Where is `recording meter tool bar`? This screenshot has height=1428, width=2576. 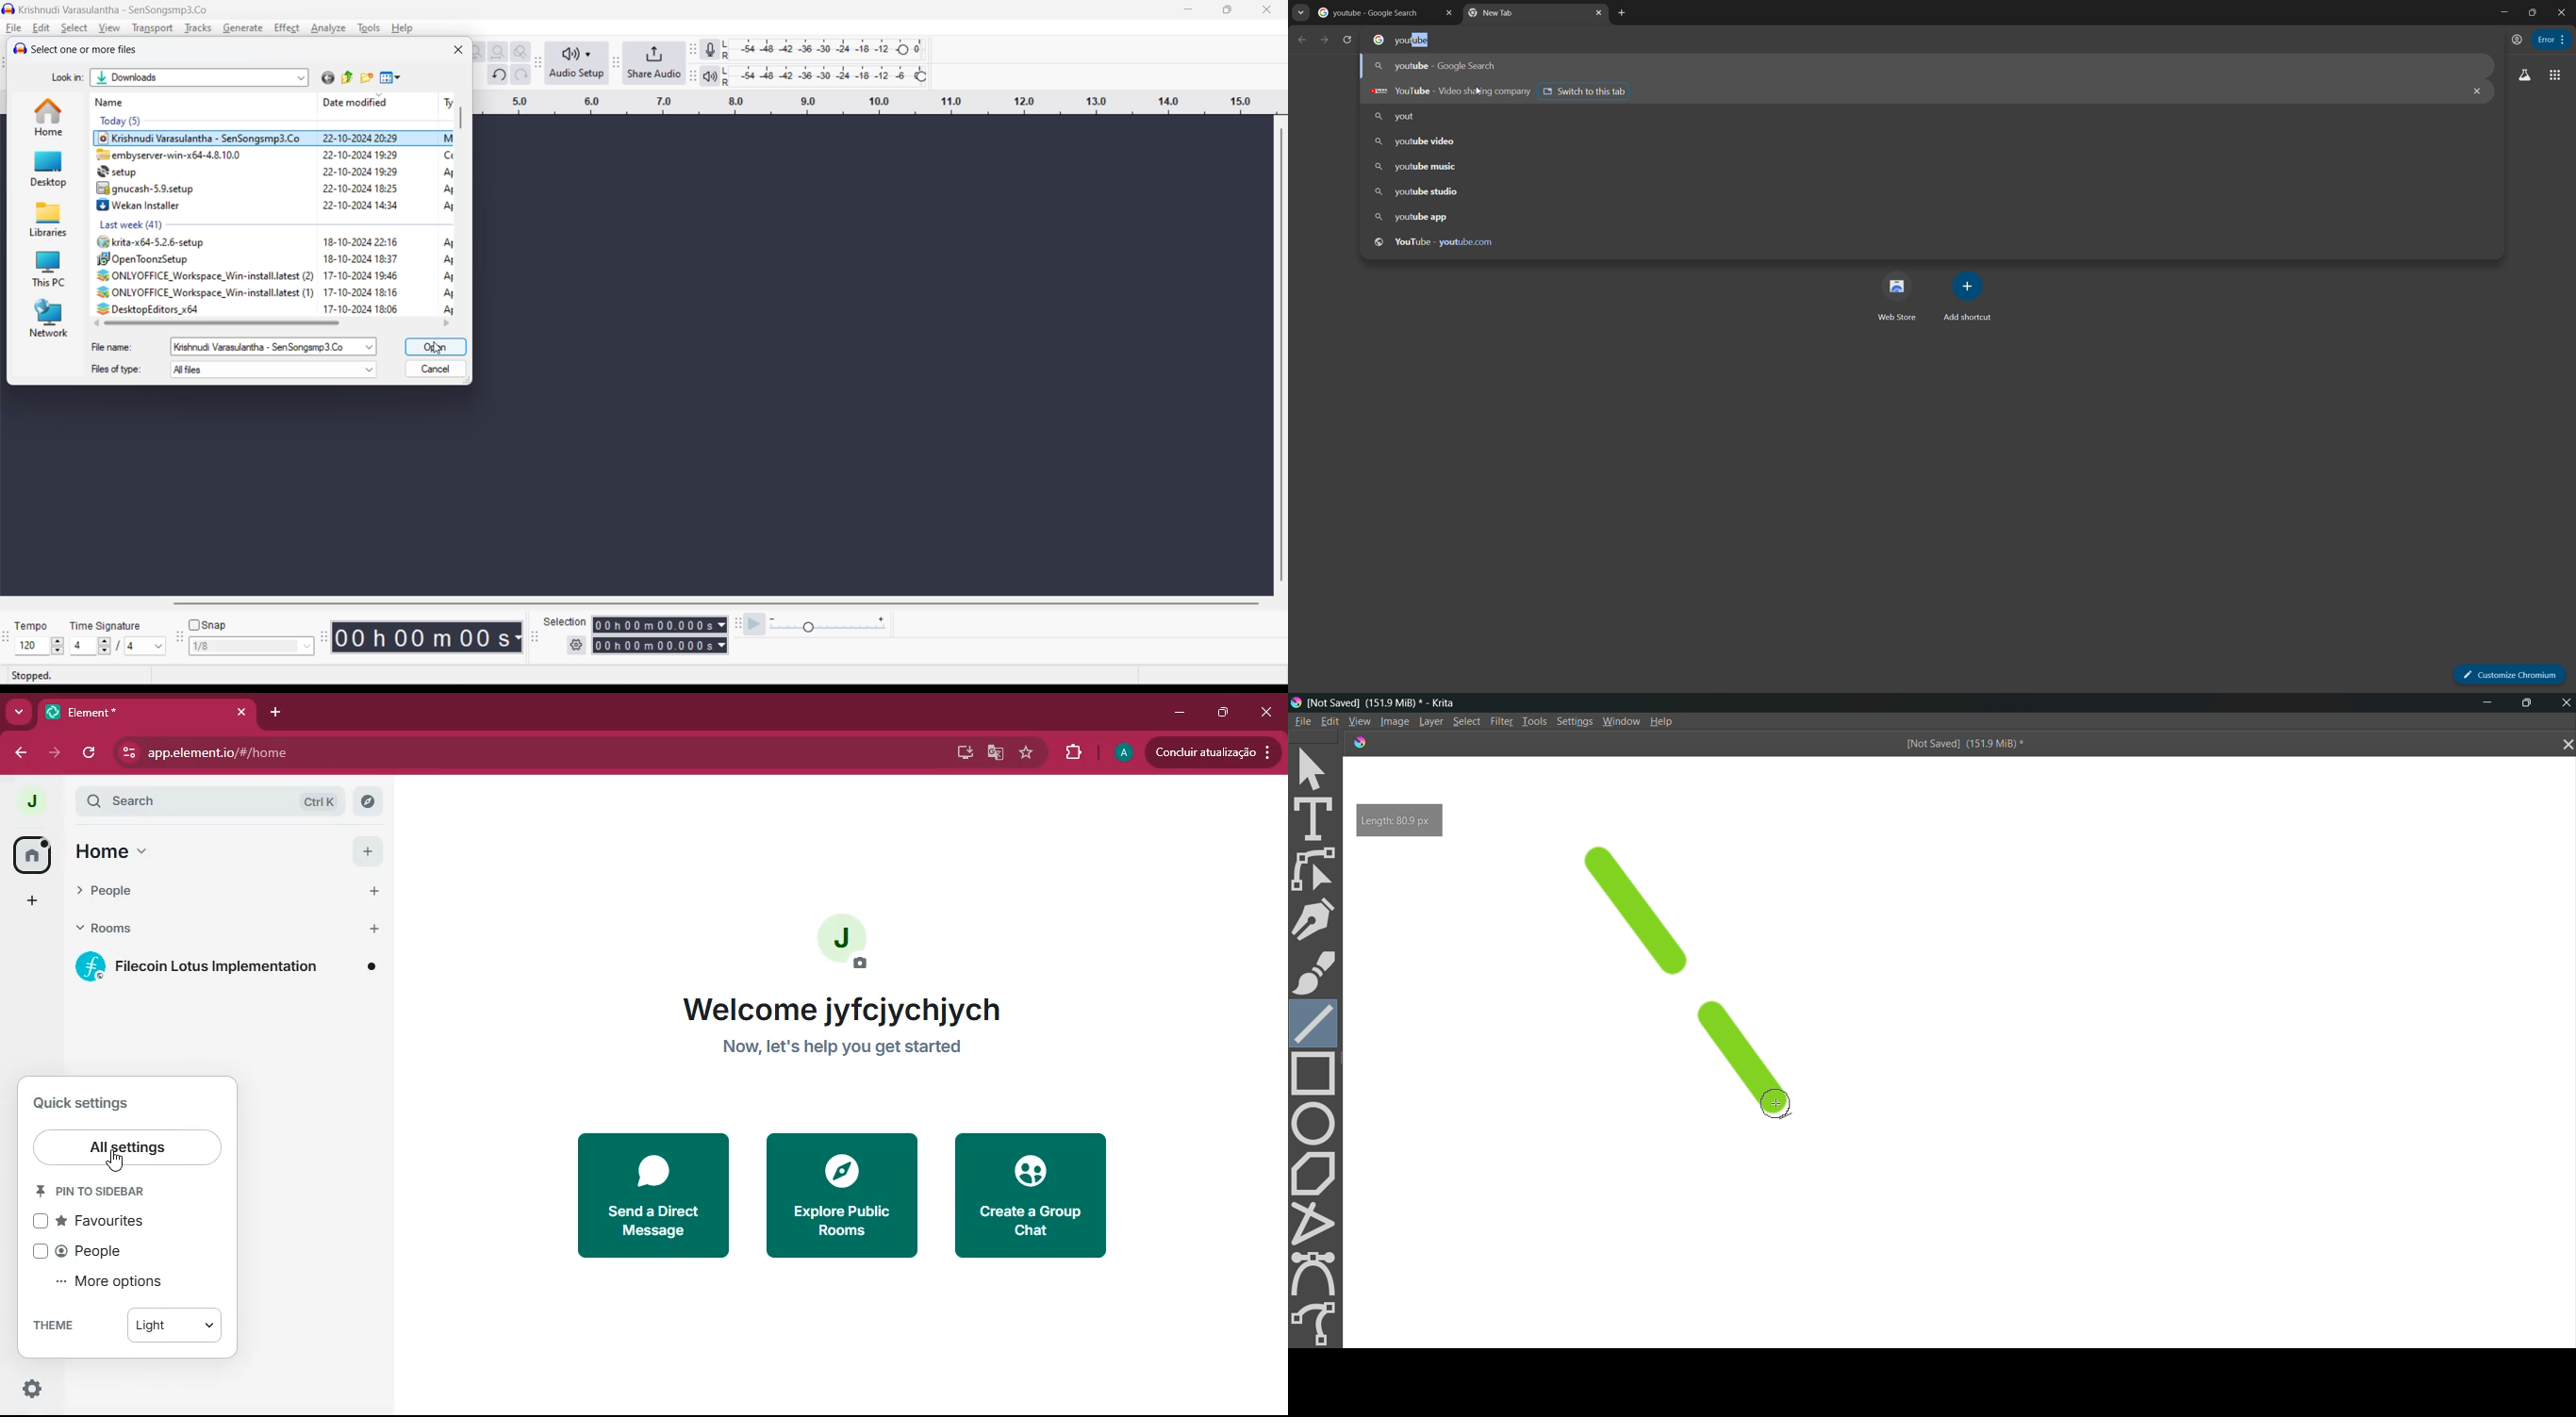 recording meter tool bar is located at coordinates (694, 50).